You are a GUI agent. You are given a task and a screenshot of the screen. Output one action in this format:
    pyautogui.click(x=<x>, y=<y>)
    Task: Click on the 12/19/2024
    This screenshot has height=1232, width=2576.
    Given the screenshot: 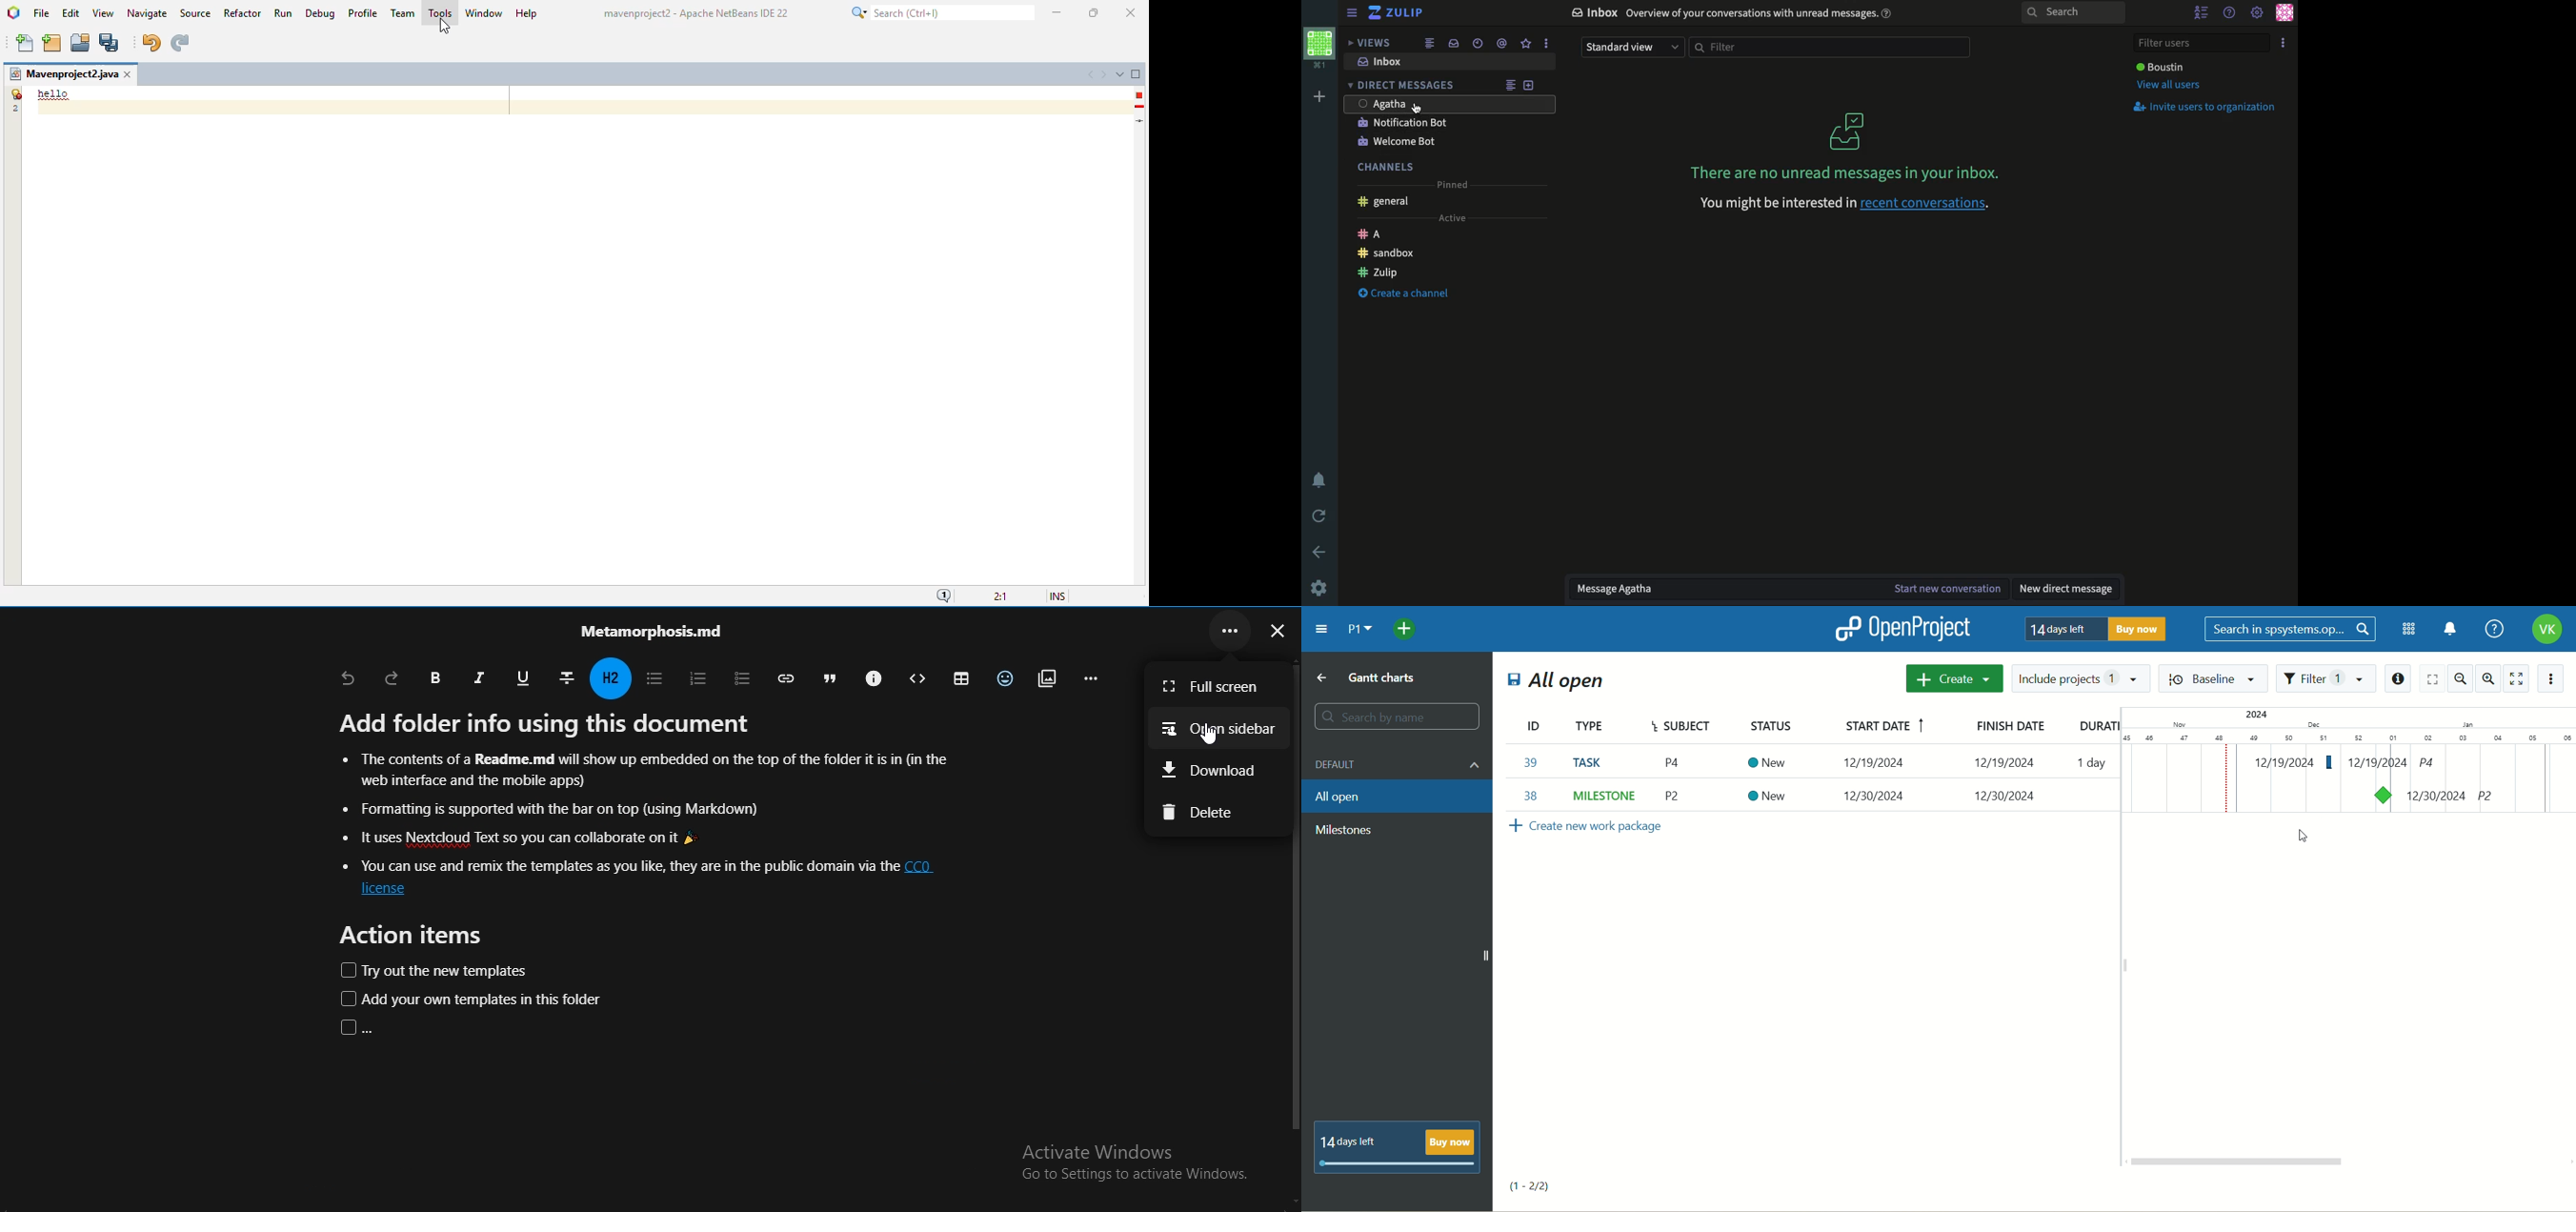 What is the action you would take?
    pyautogui.click(x=2283, y=762)
    